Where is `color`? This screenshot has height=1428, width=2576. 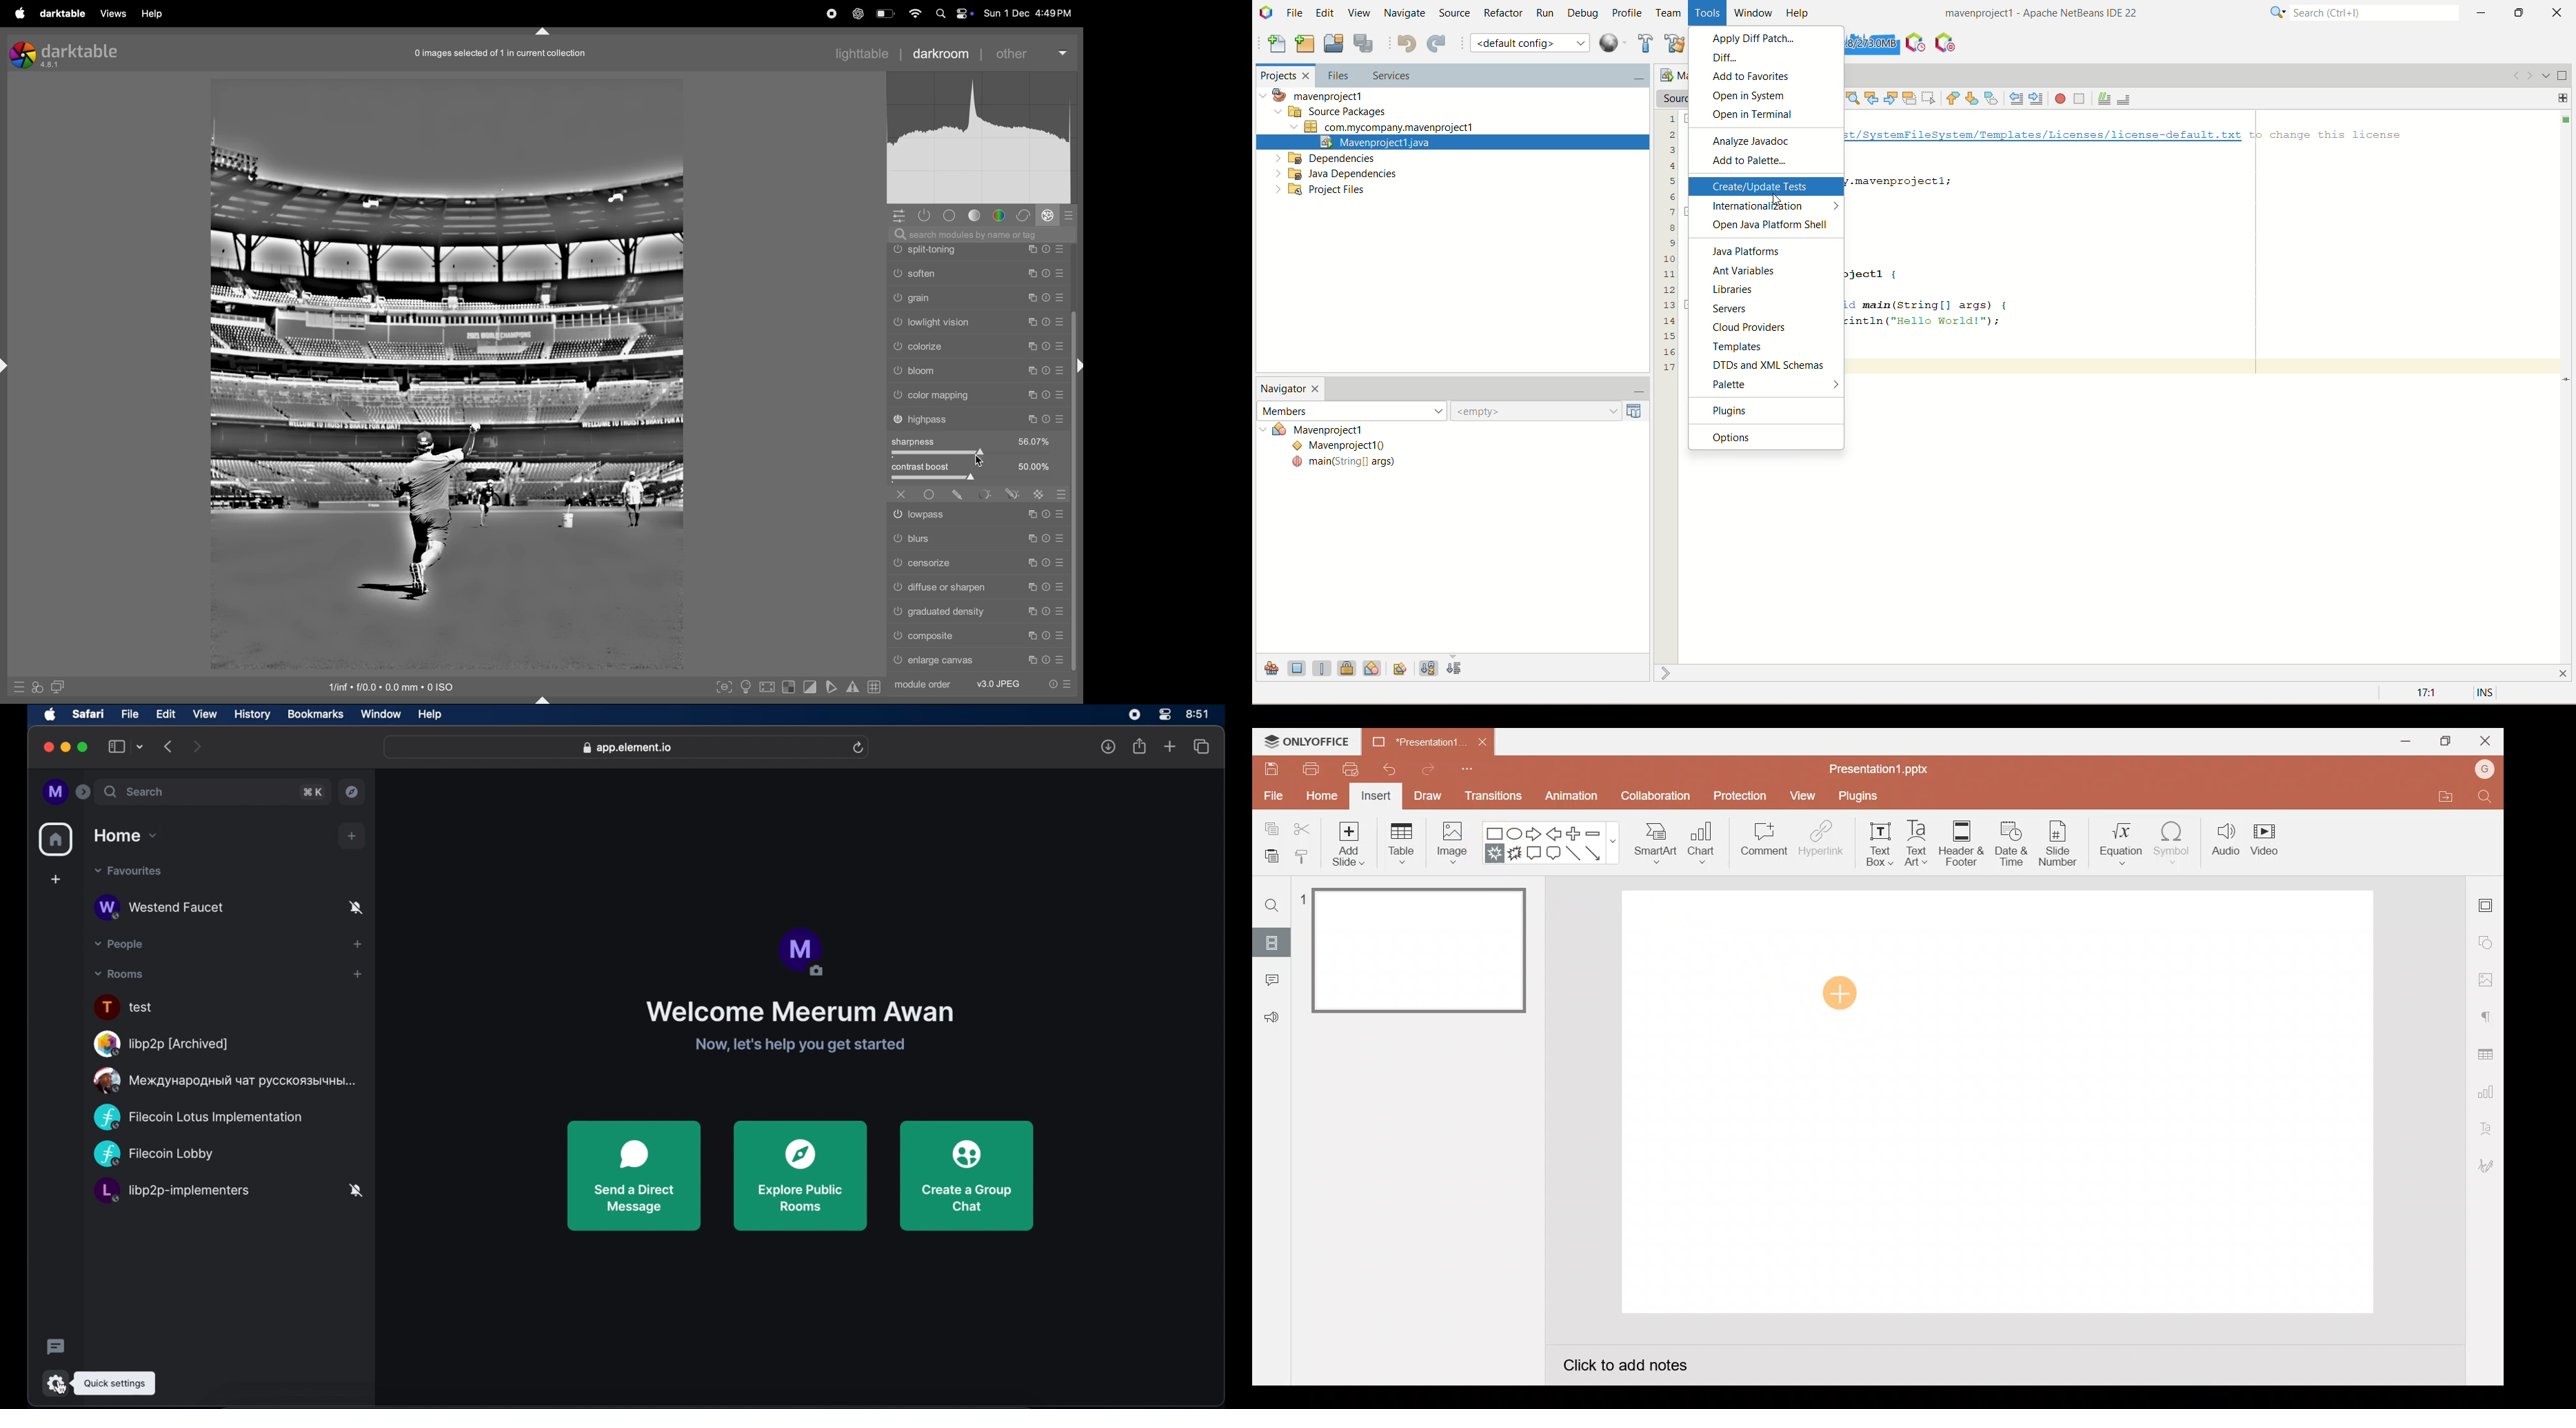
color is located at coordinates (1002, 215).